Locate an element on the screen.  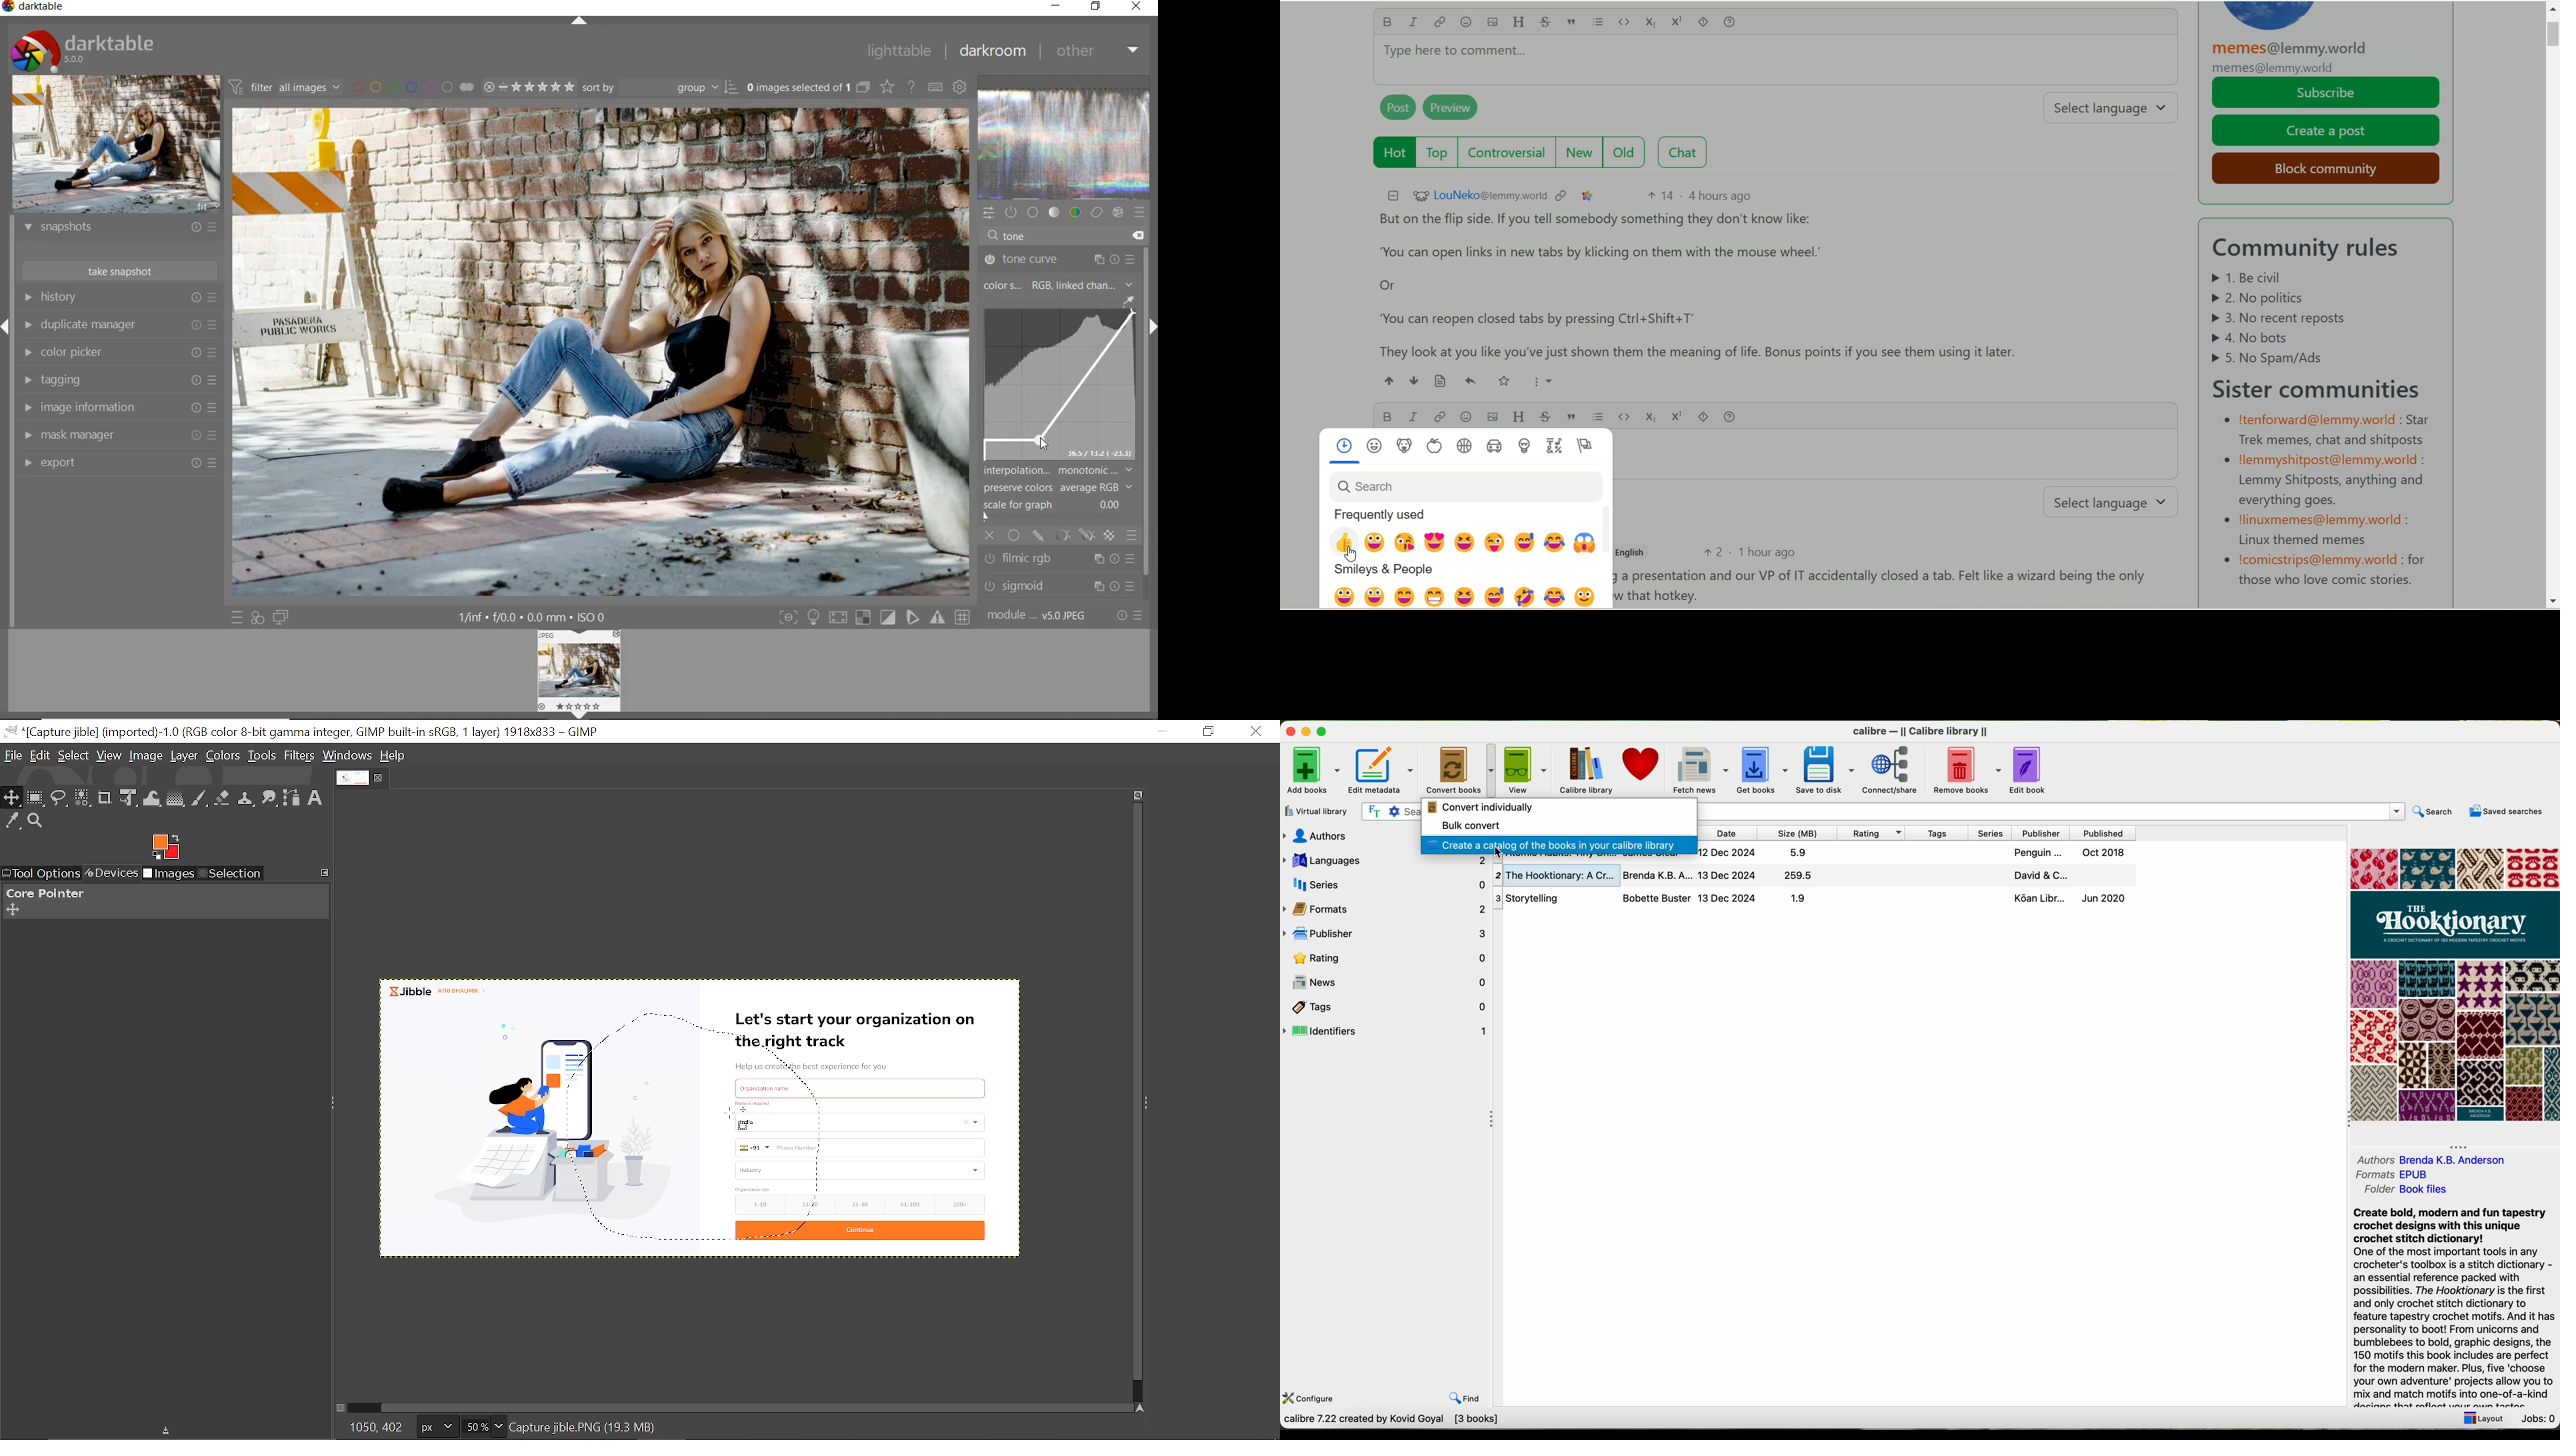
tone is located at coordinates (1055, 213).